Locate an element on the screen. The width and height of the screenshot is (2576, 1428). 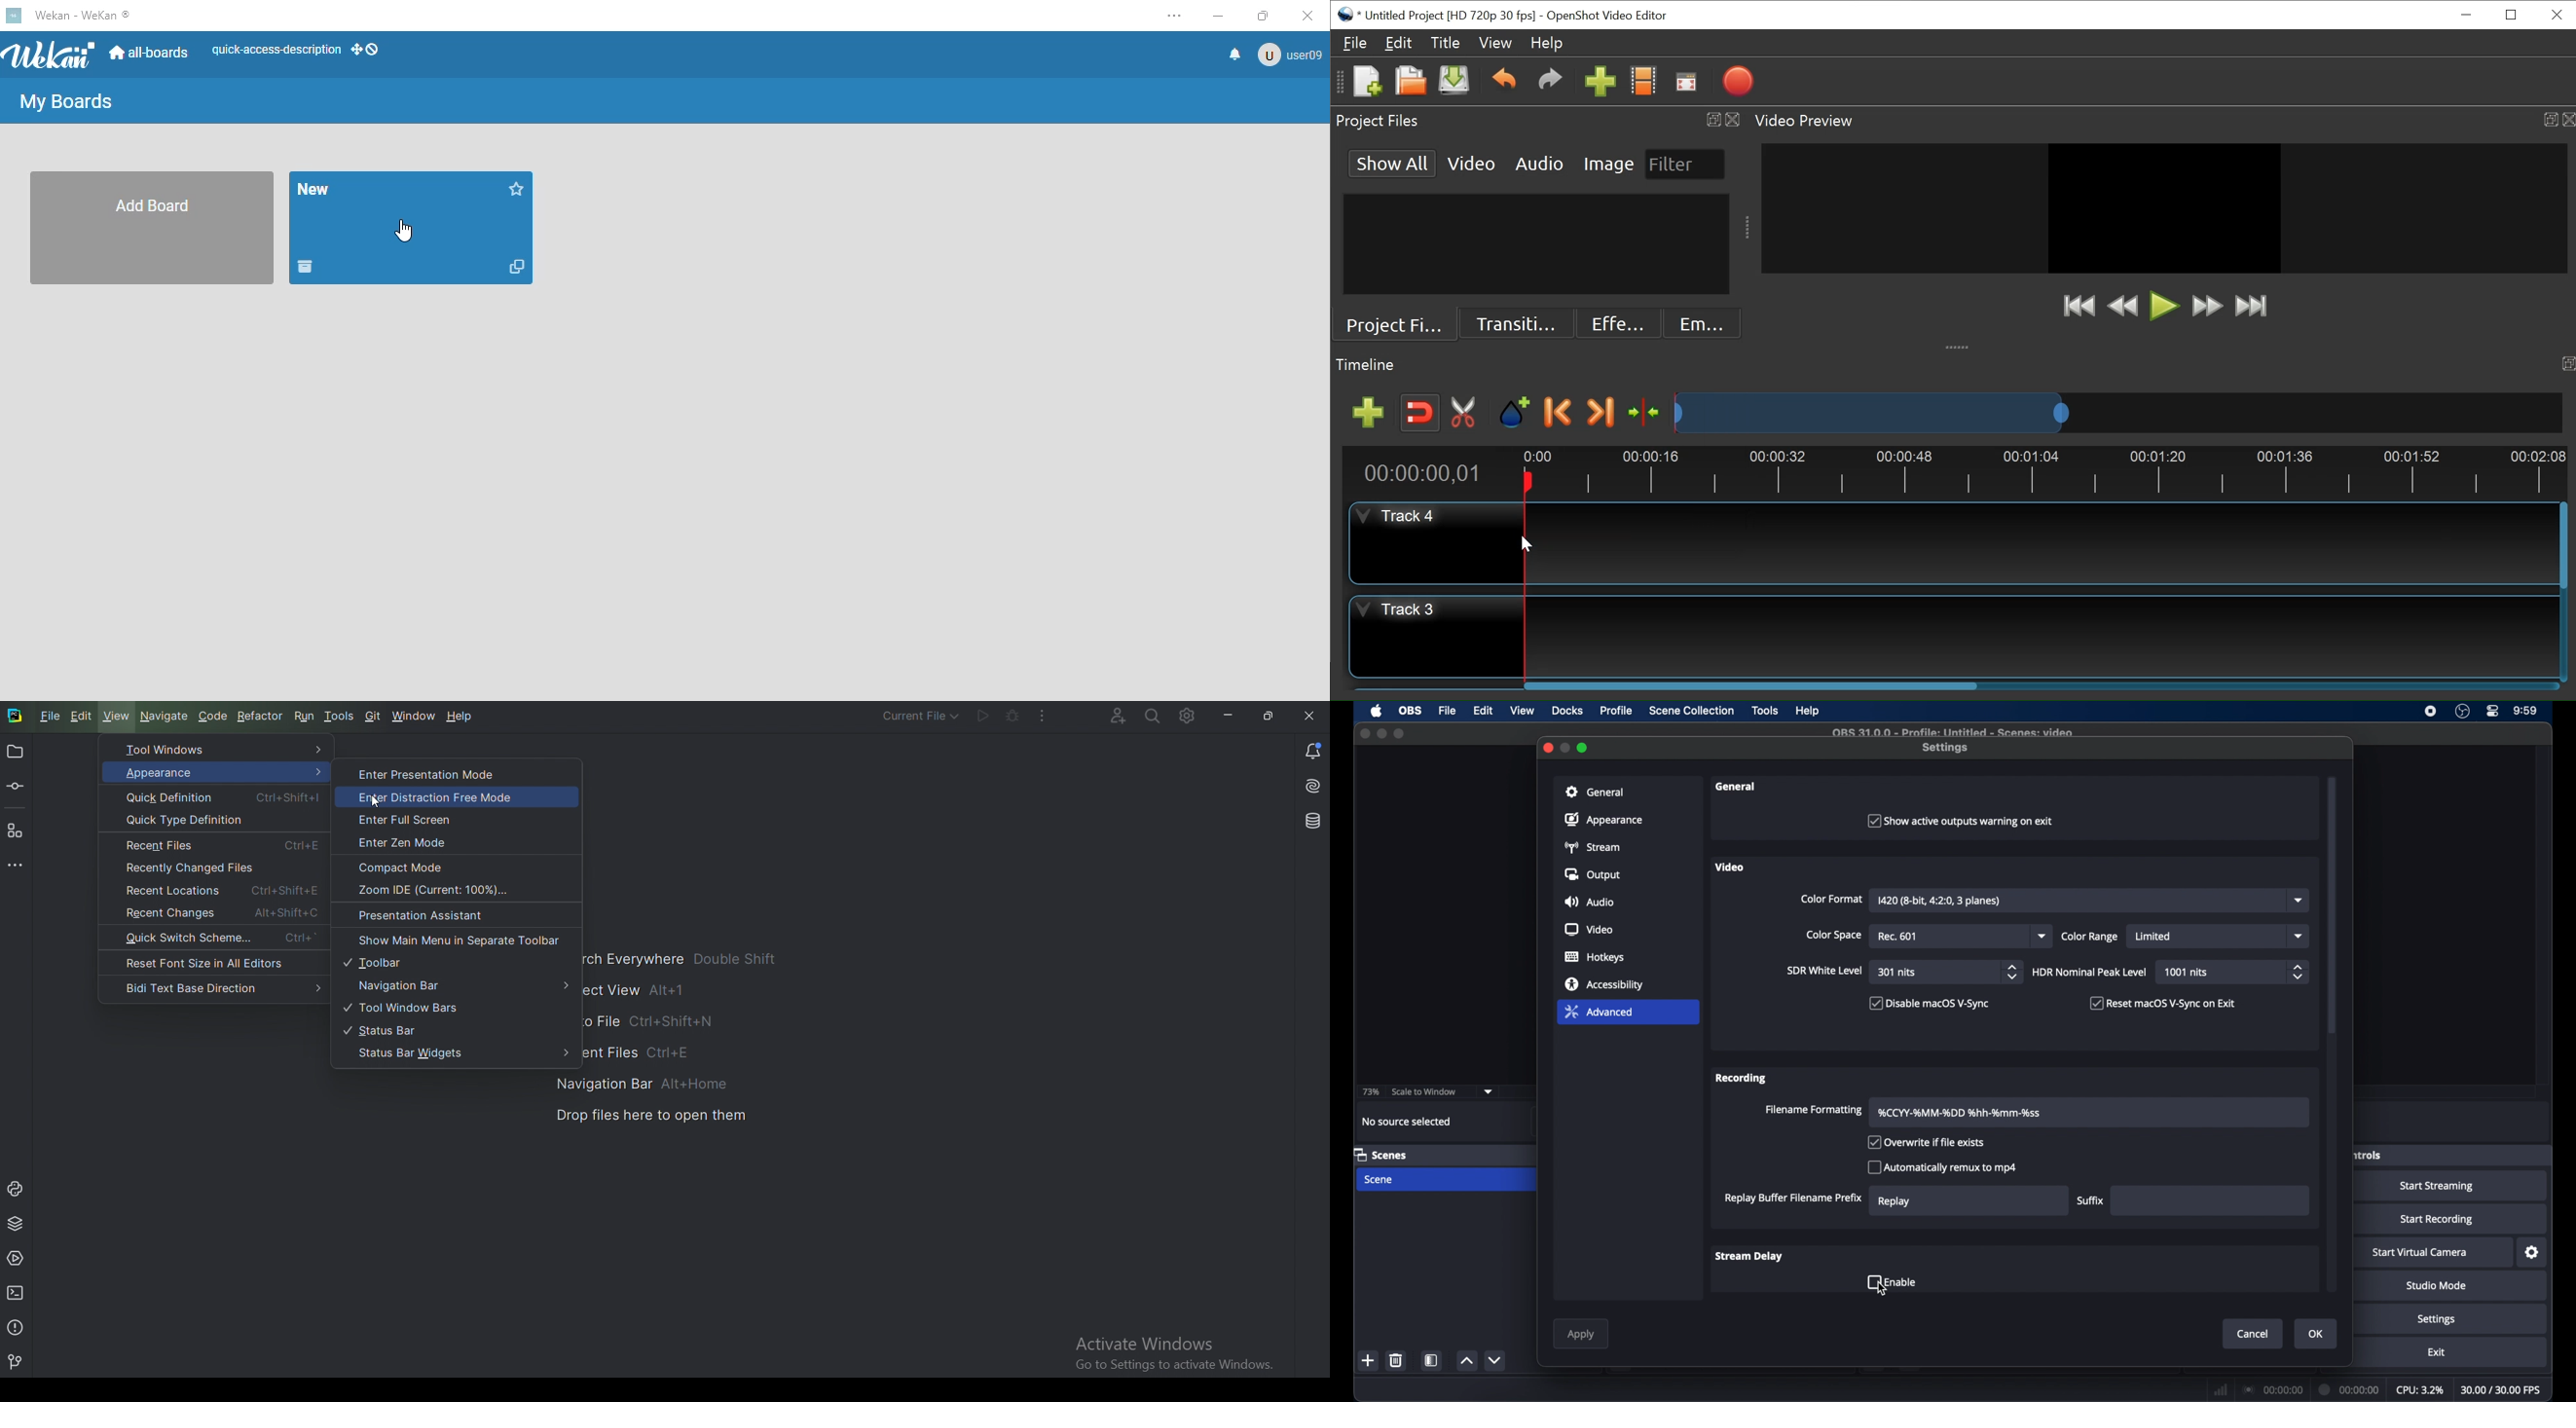
Project Files is located at coordinates (1537, 121).